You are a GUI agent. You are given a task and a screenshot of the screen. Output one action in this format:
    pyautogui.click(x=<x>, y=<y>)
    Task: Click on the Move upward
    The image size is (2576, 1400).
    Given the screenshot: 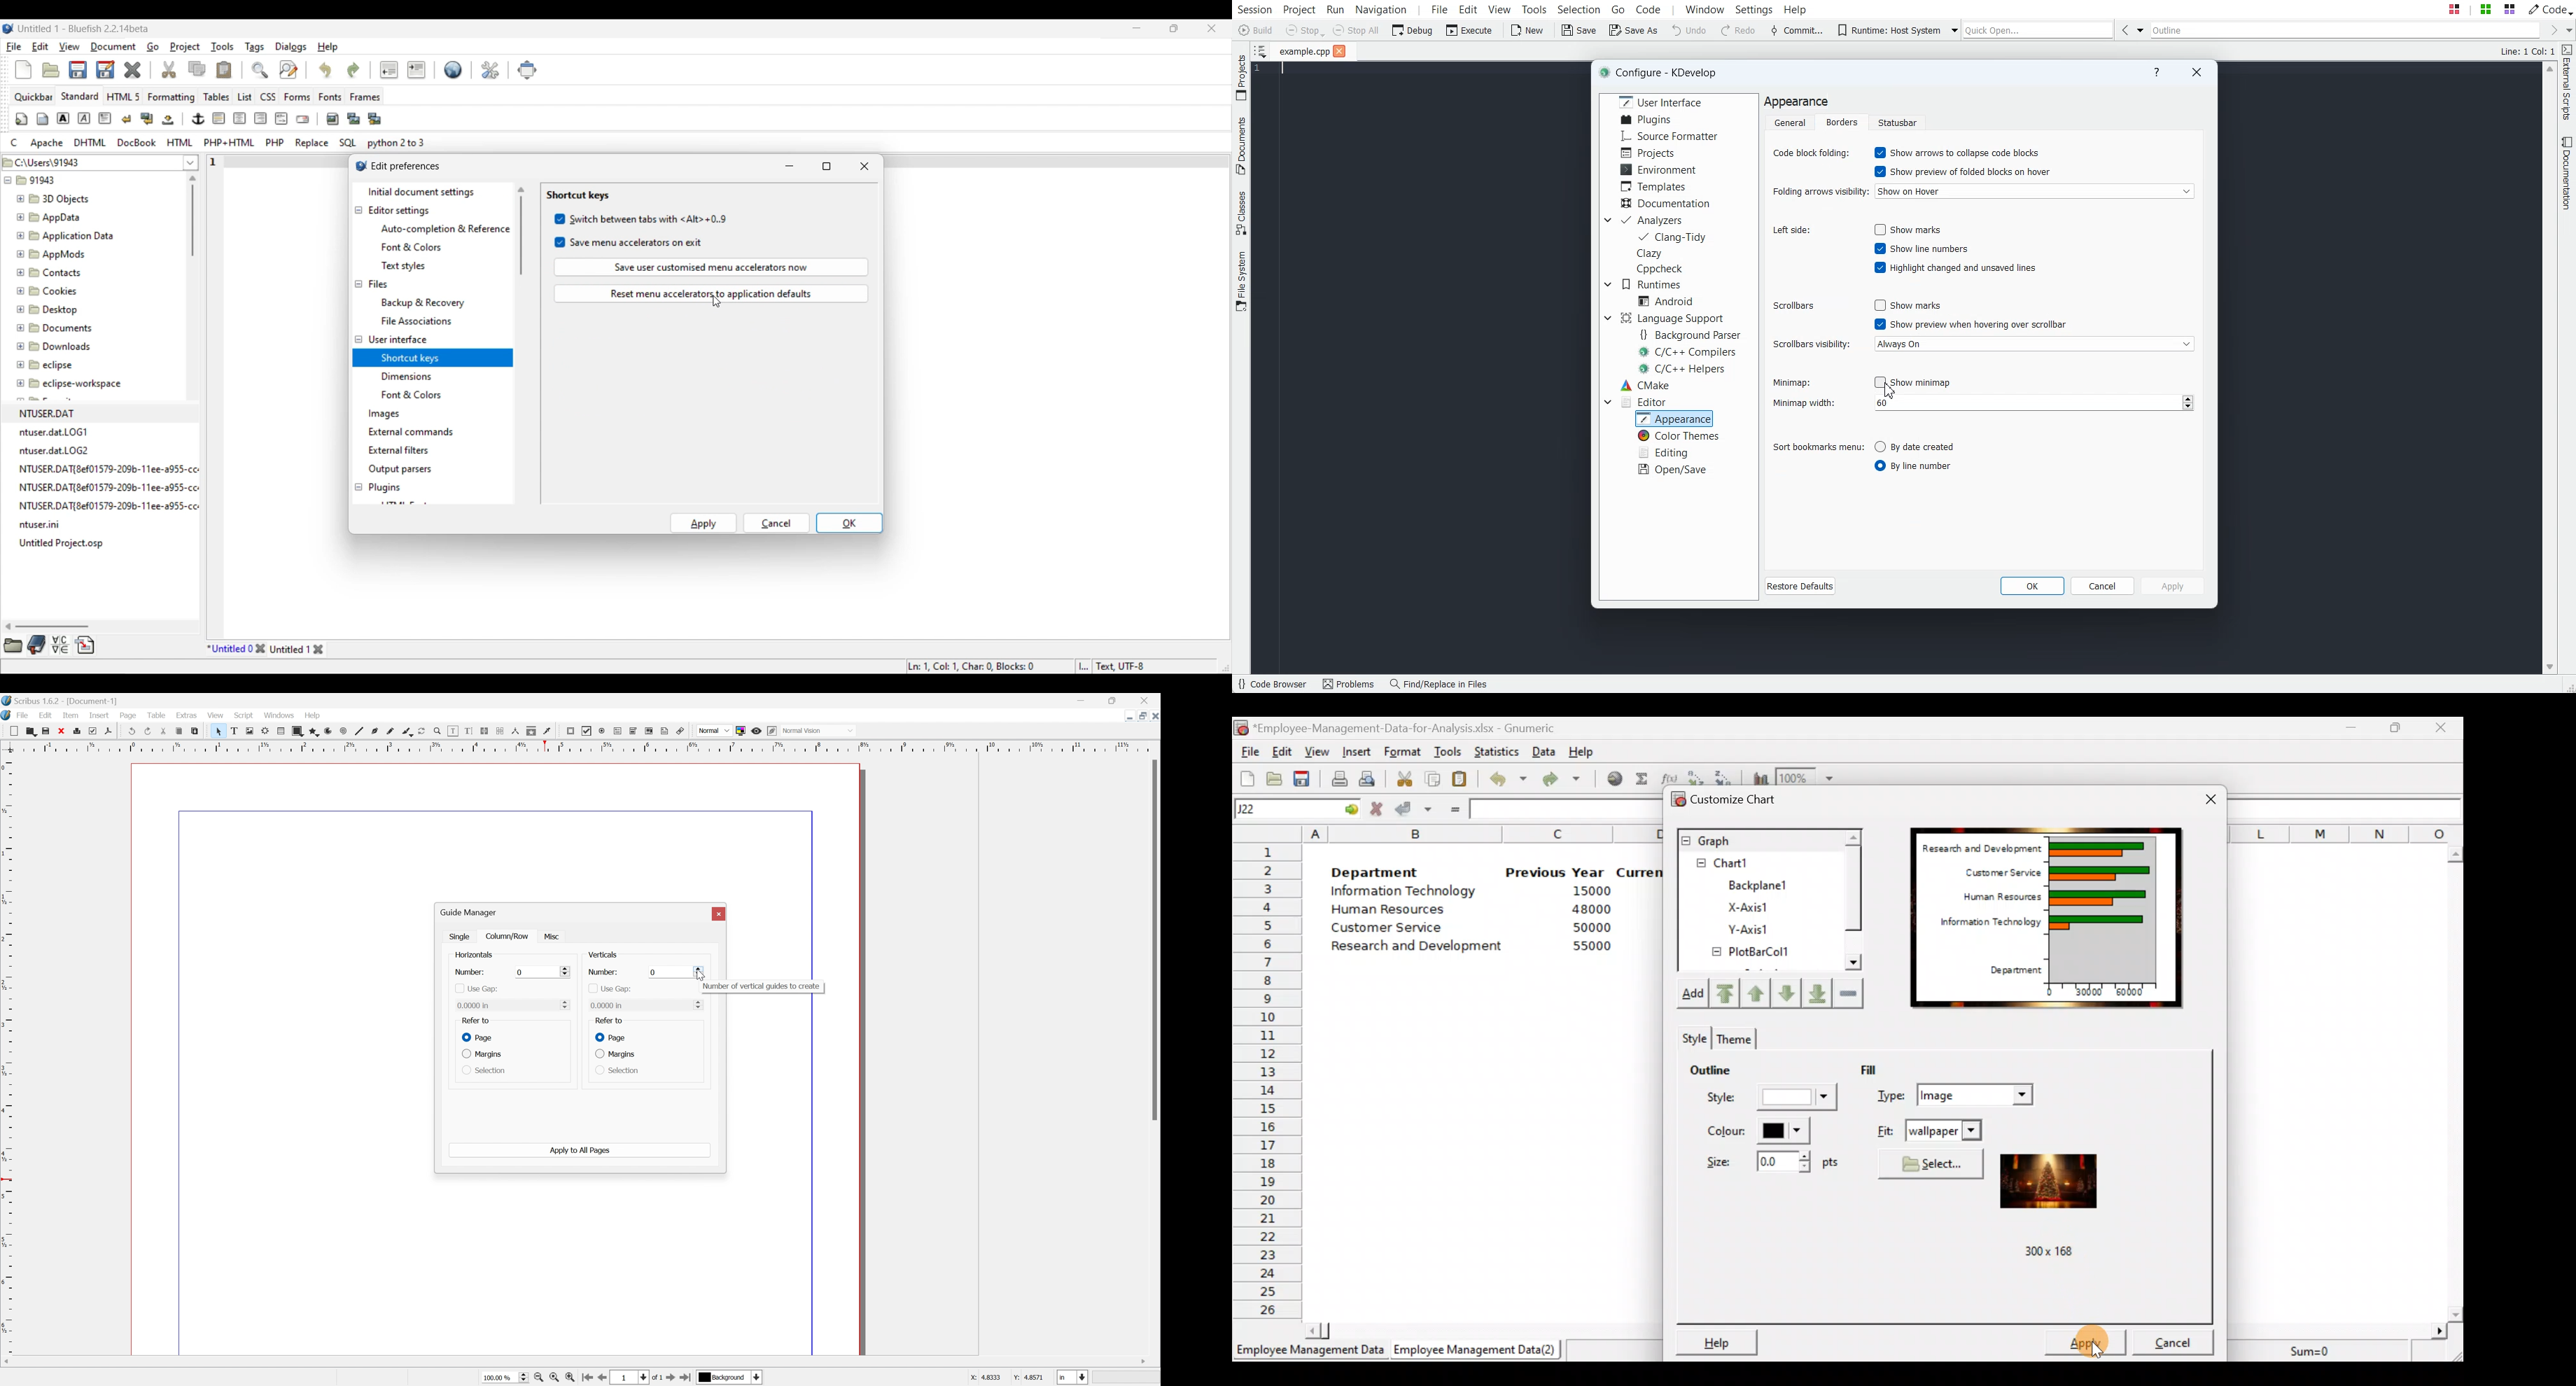 What is the action you would take?
    pyautogui.click(x=1729, y=993)
    